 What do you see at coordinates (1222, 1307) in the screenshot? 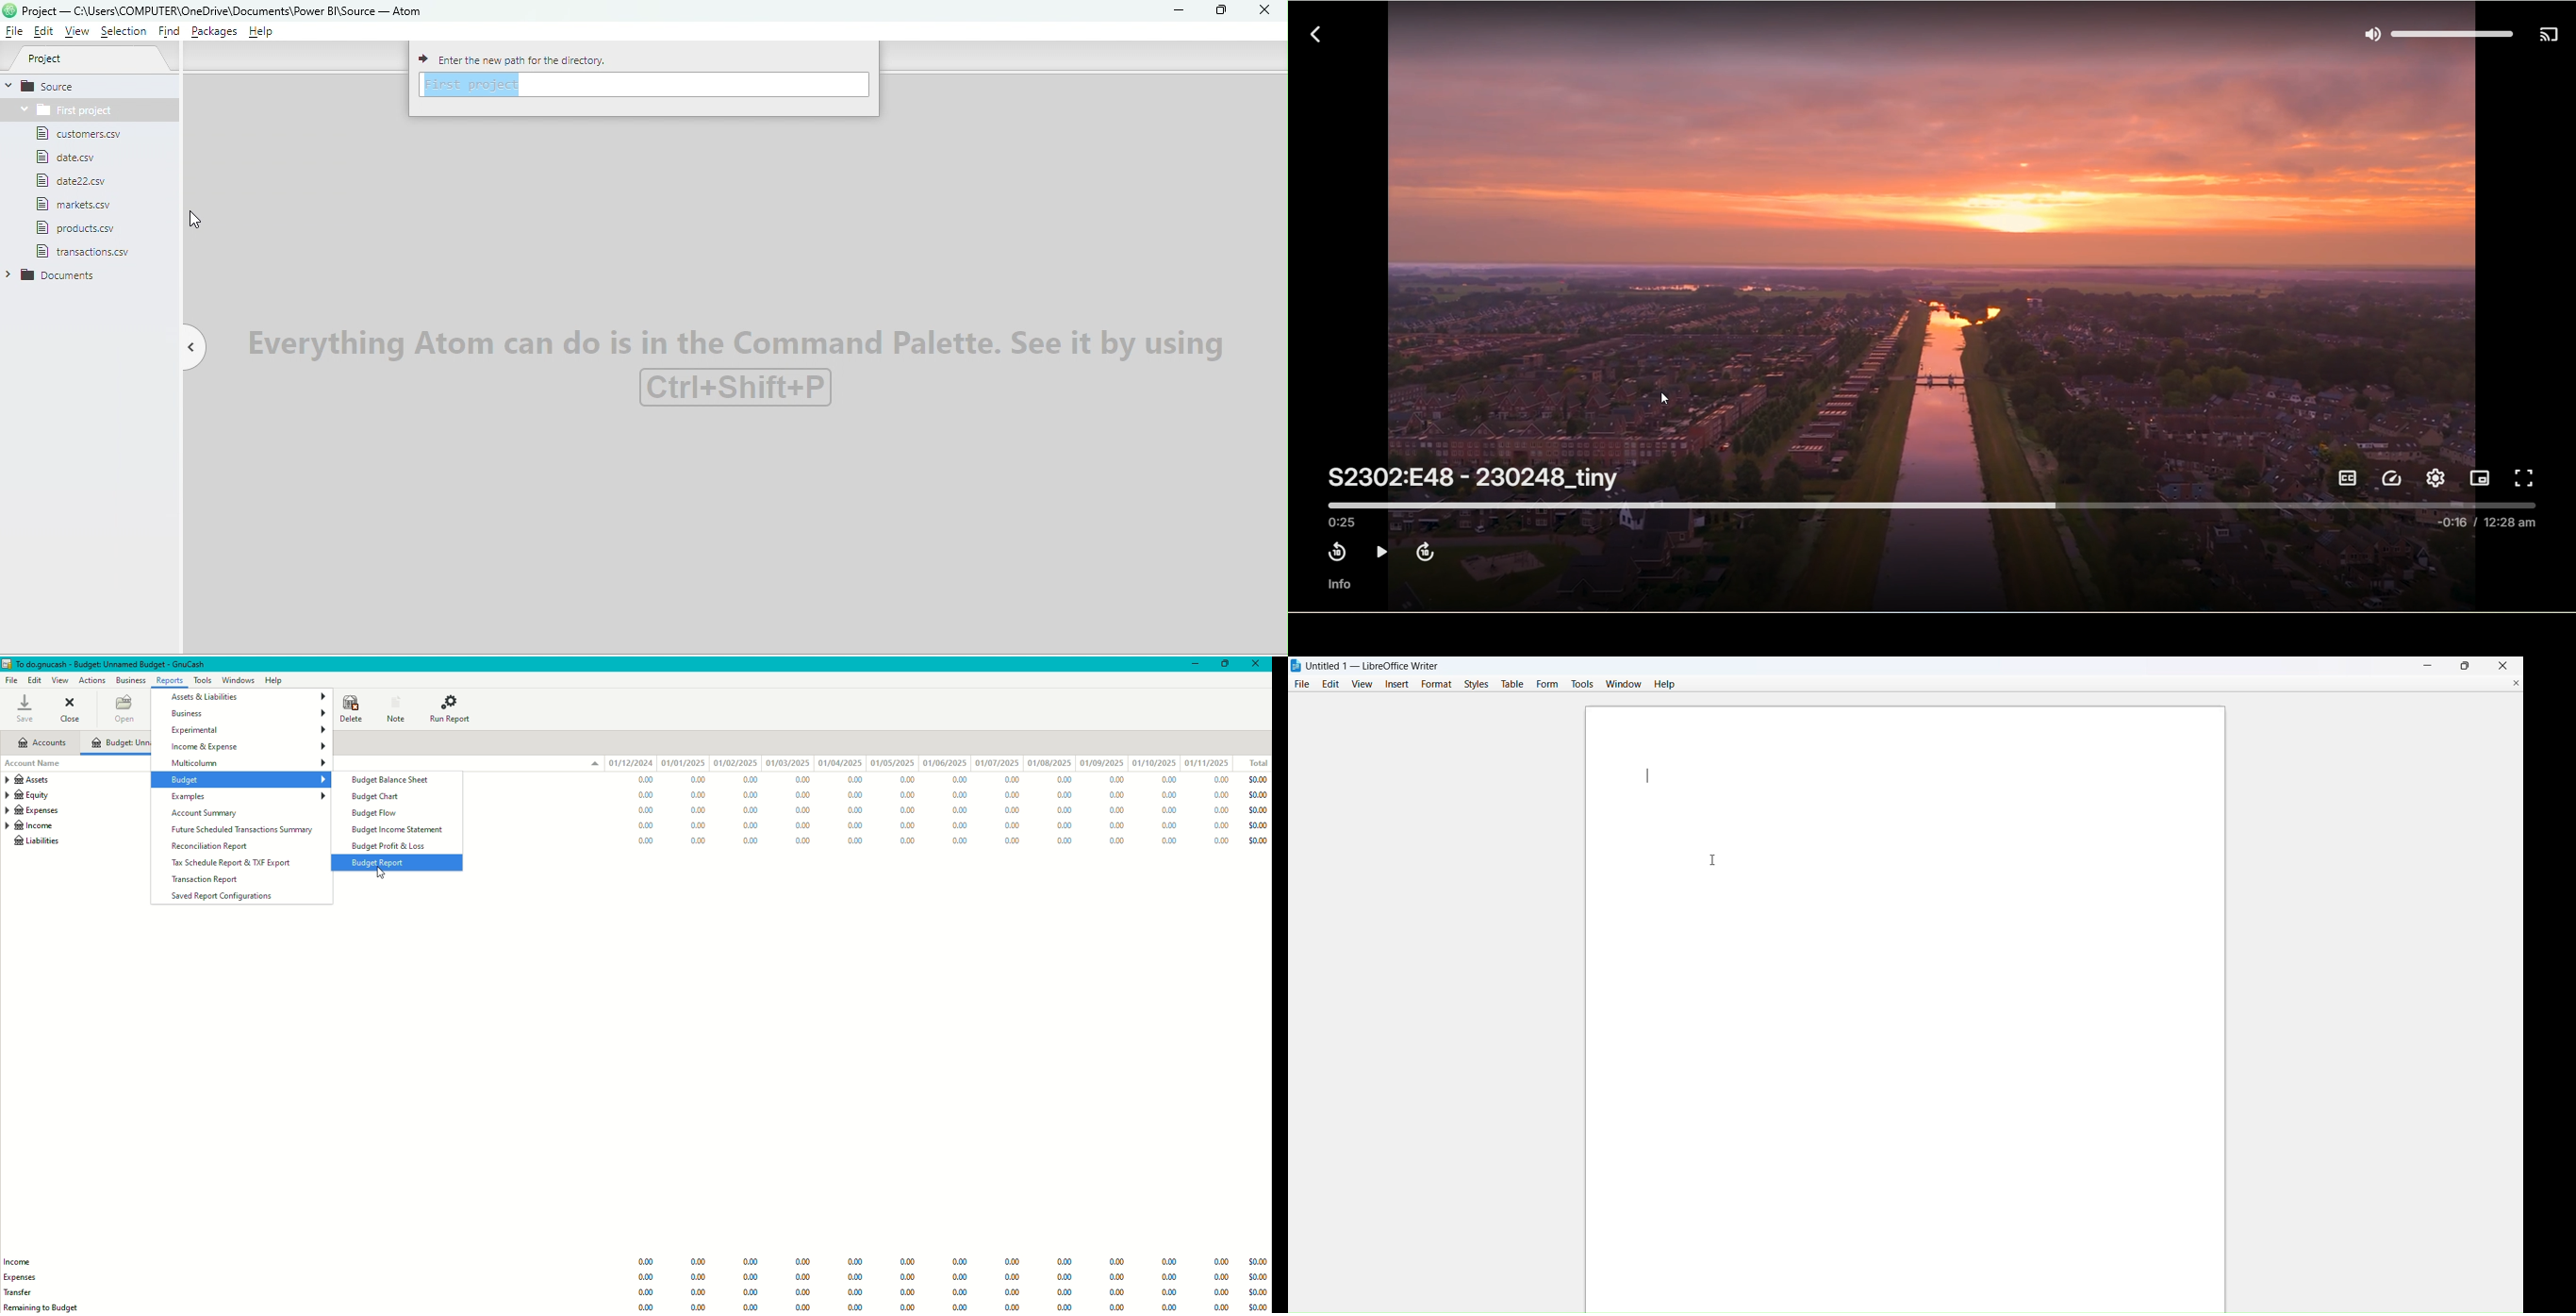
I see `0.00` at bounding box center [1222, 1307].